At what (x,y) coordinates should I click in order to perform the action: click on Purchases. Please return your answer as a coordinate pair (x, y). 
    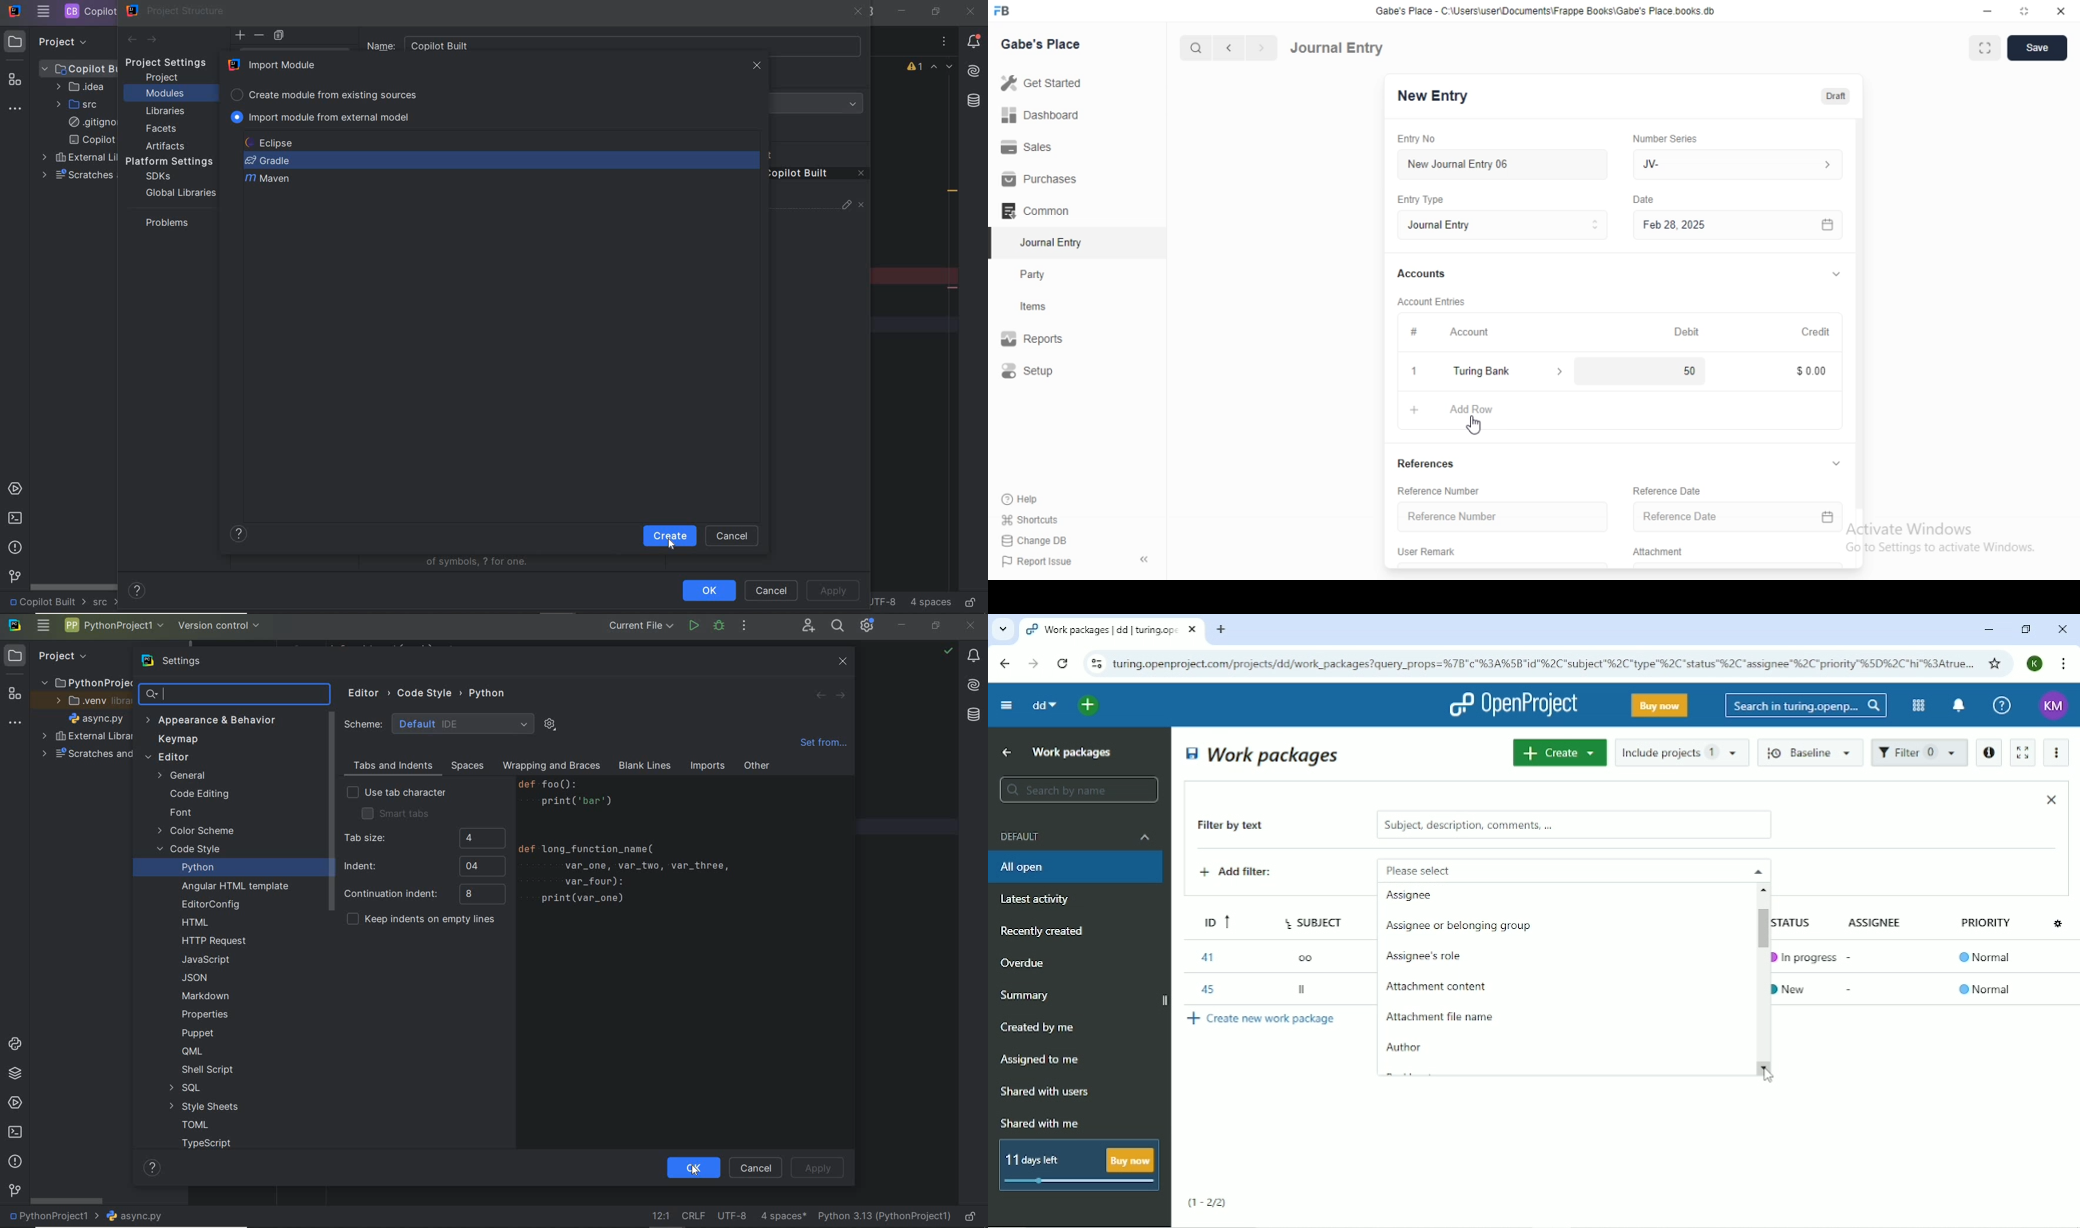
    Looking at the image, I should click on (1042, 179).